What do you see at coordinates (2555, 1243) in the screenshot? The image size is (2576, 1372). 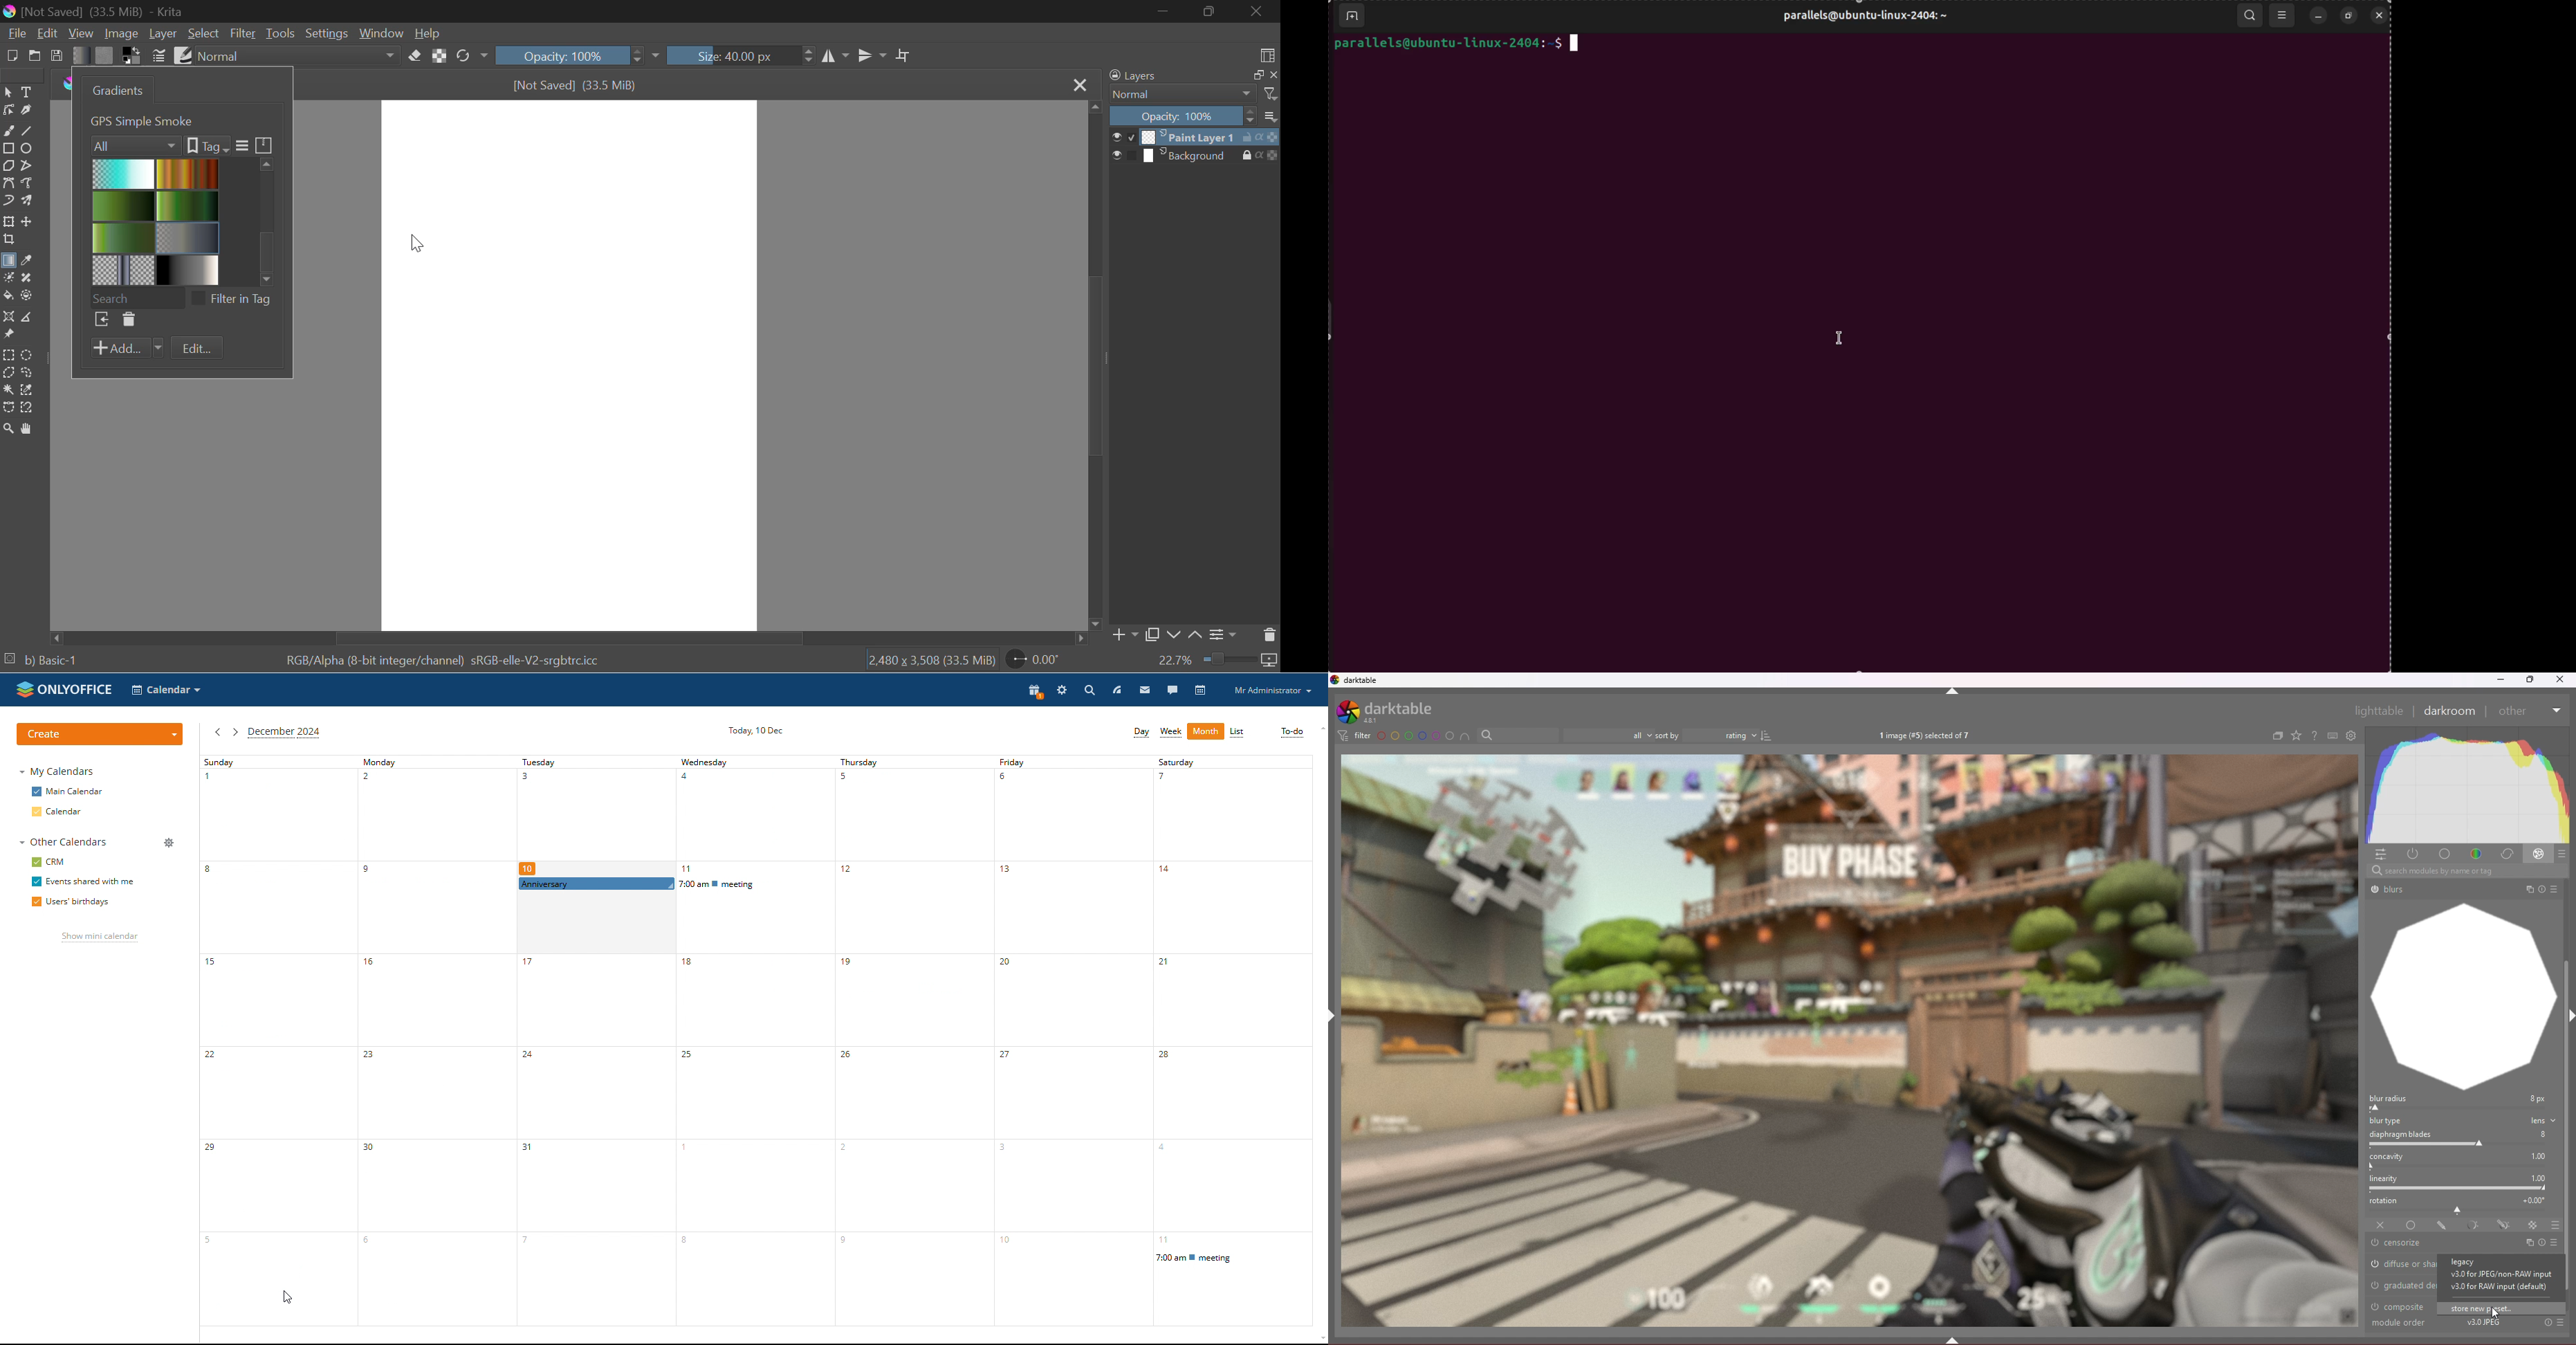 I see `presets` at bounding box center [2555, 1243].